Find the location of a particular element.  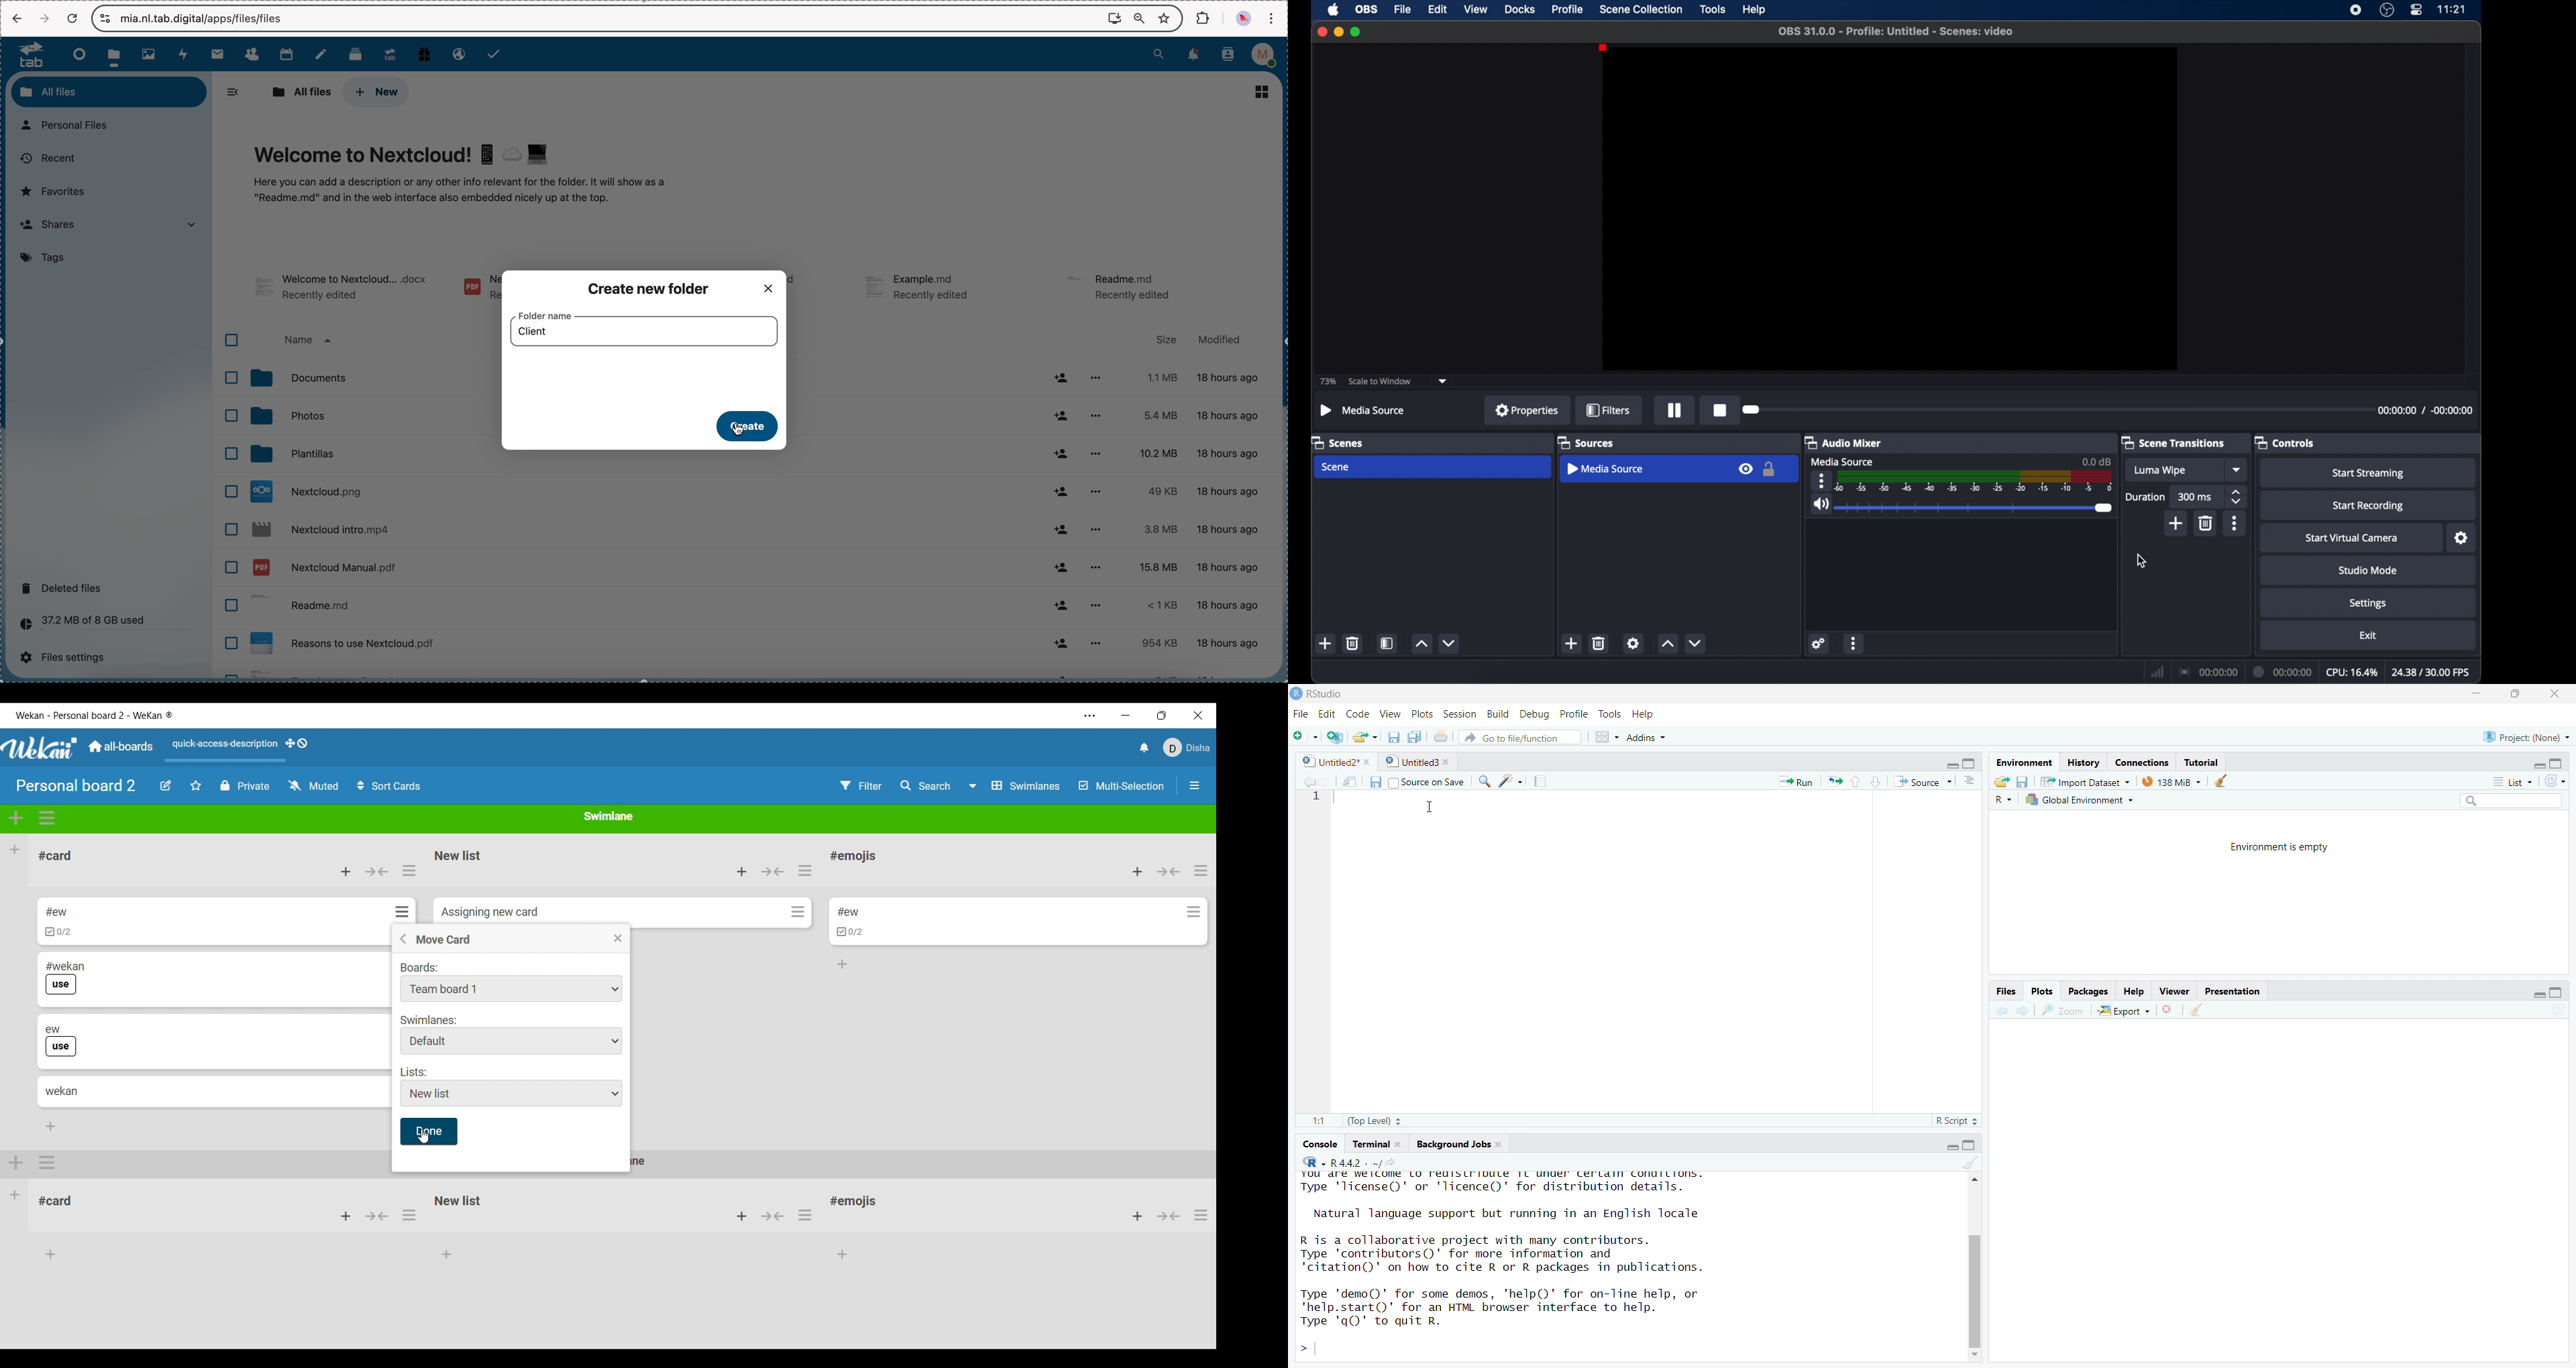

cursor is located at coordinates (2141, 560).